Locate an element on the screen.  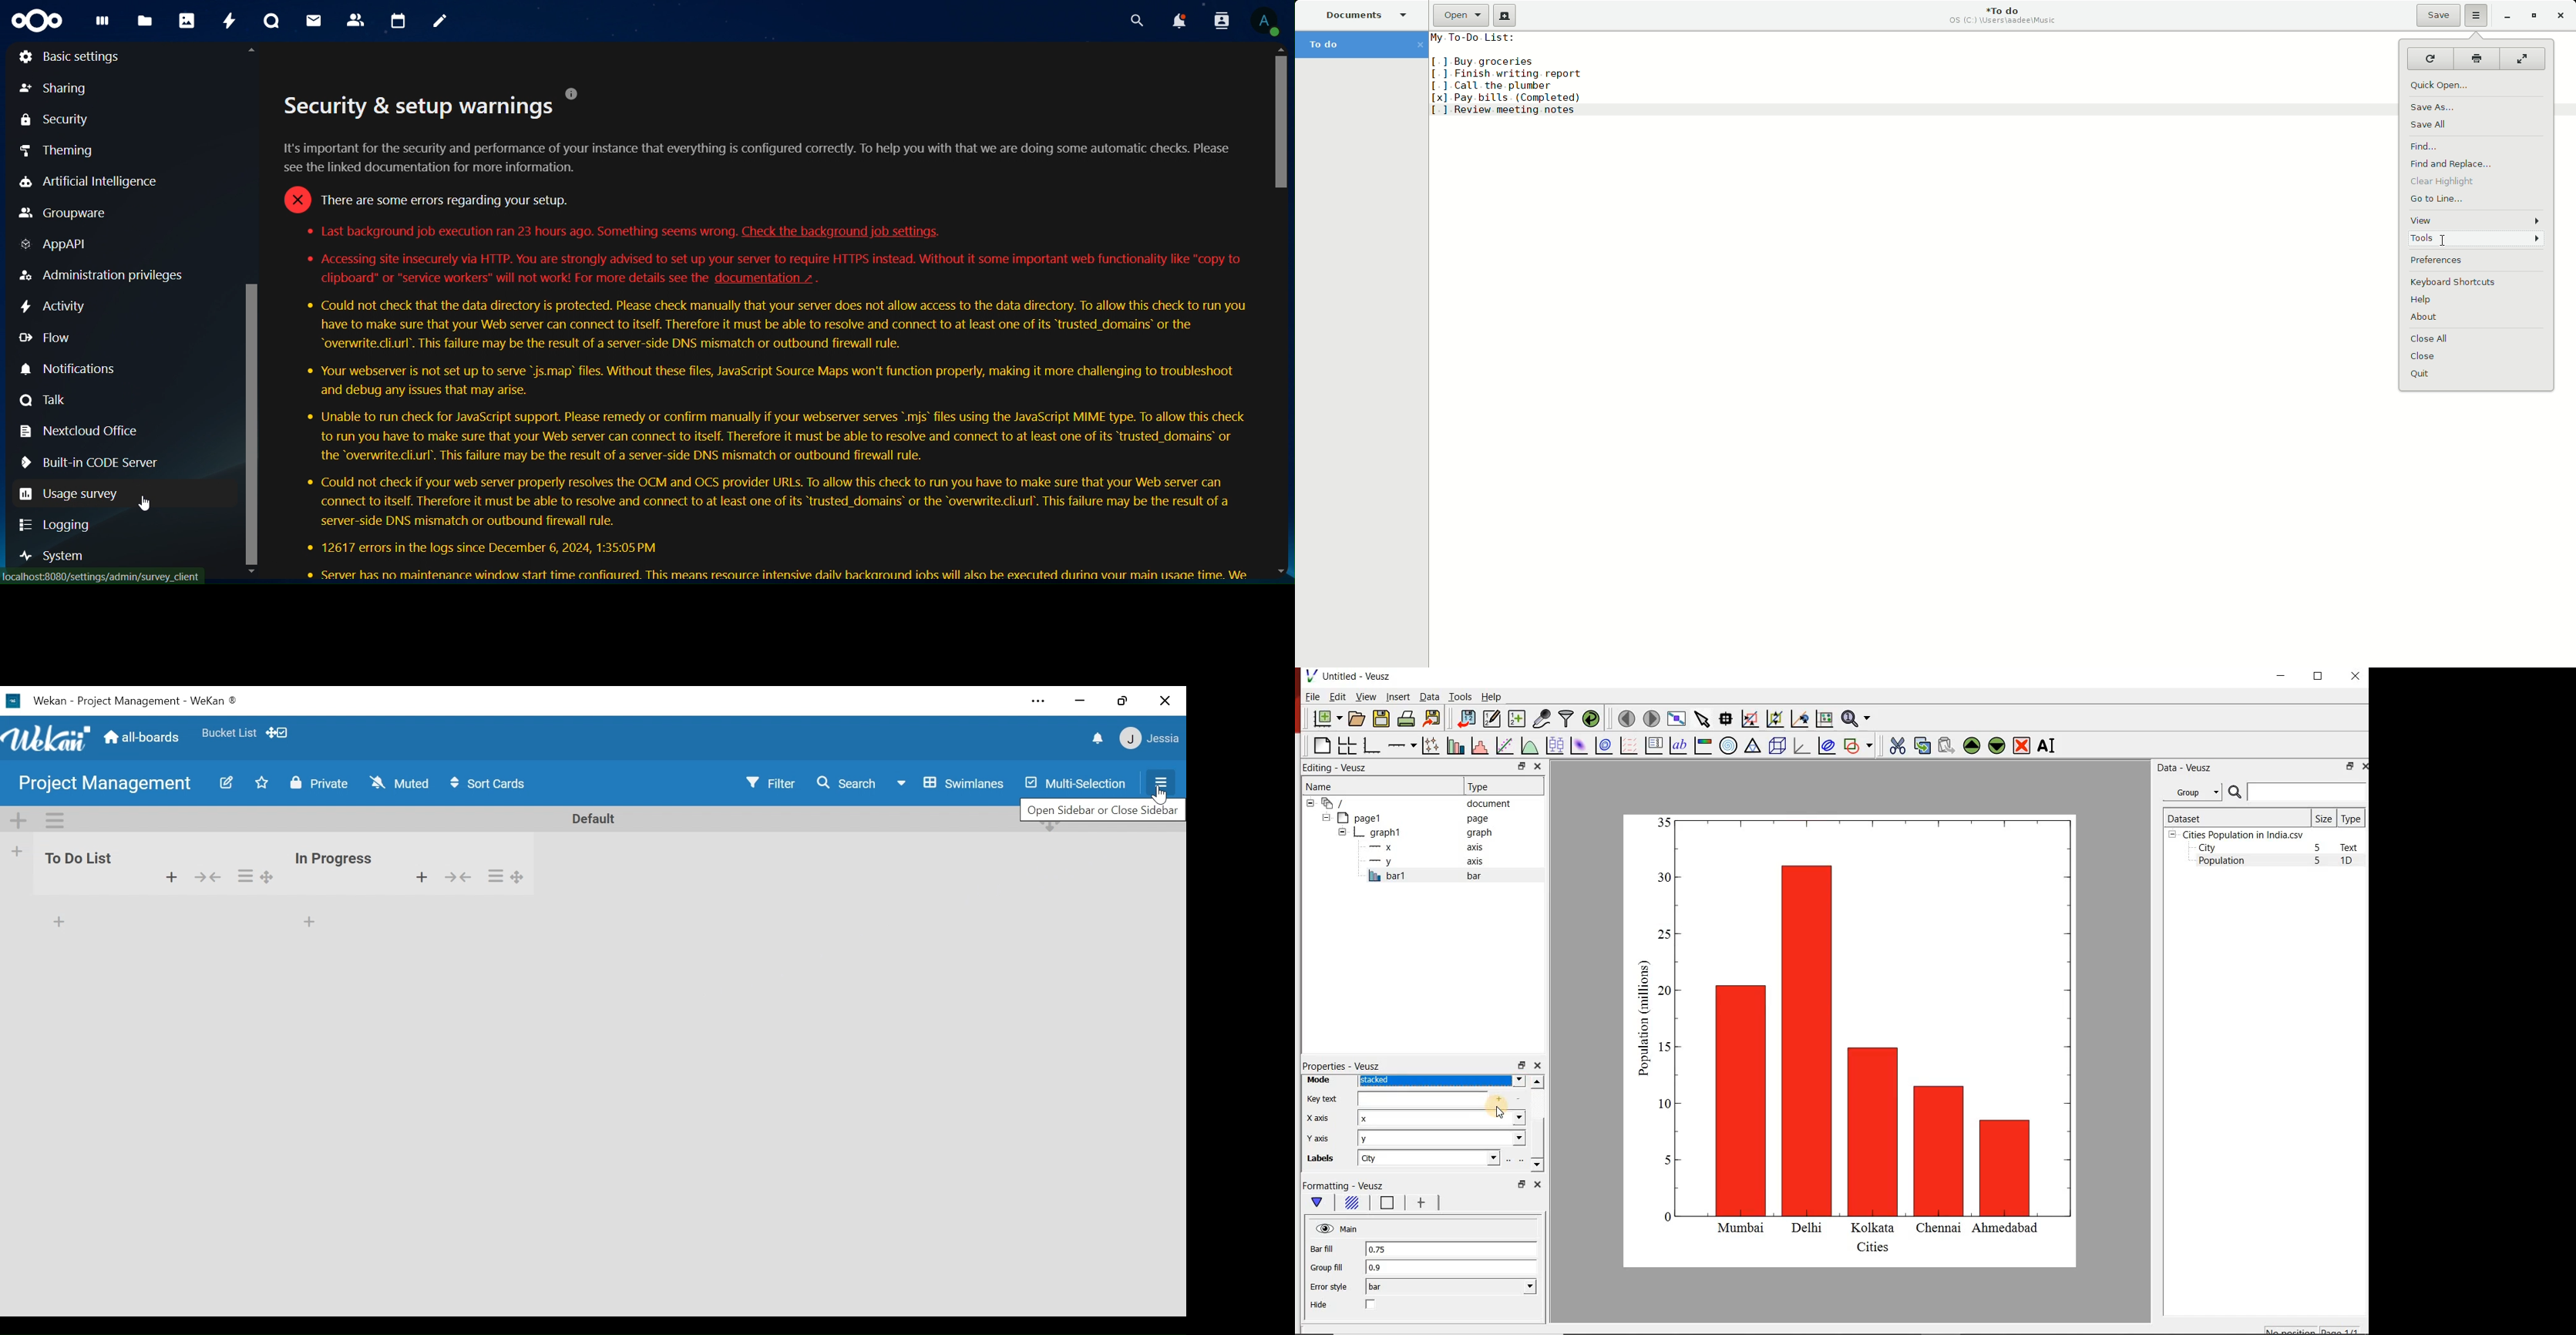
groupware is located at coordinates (67, 215).